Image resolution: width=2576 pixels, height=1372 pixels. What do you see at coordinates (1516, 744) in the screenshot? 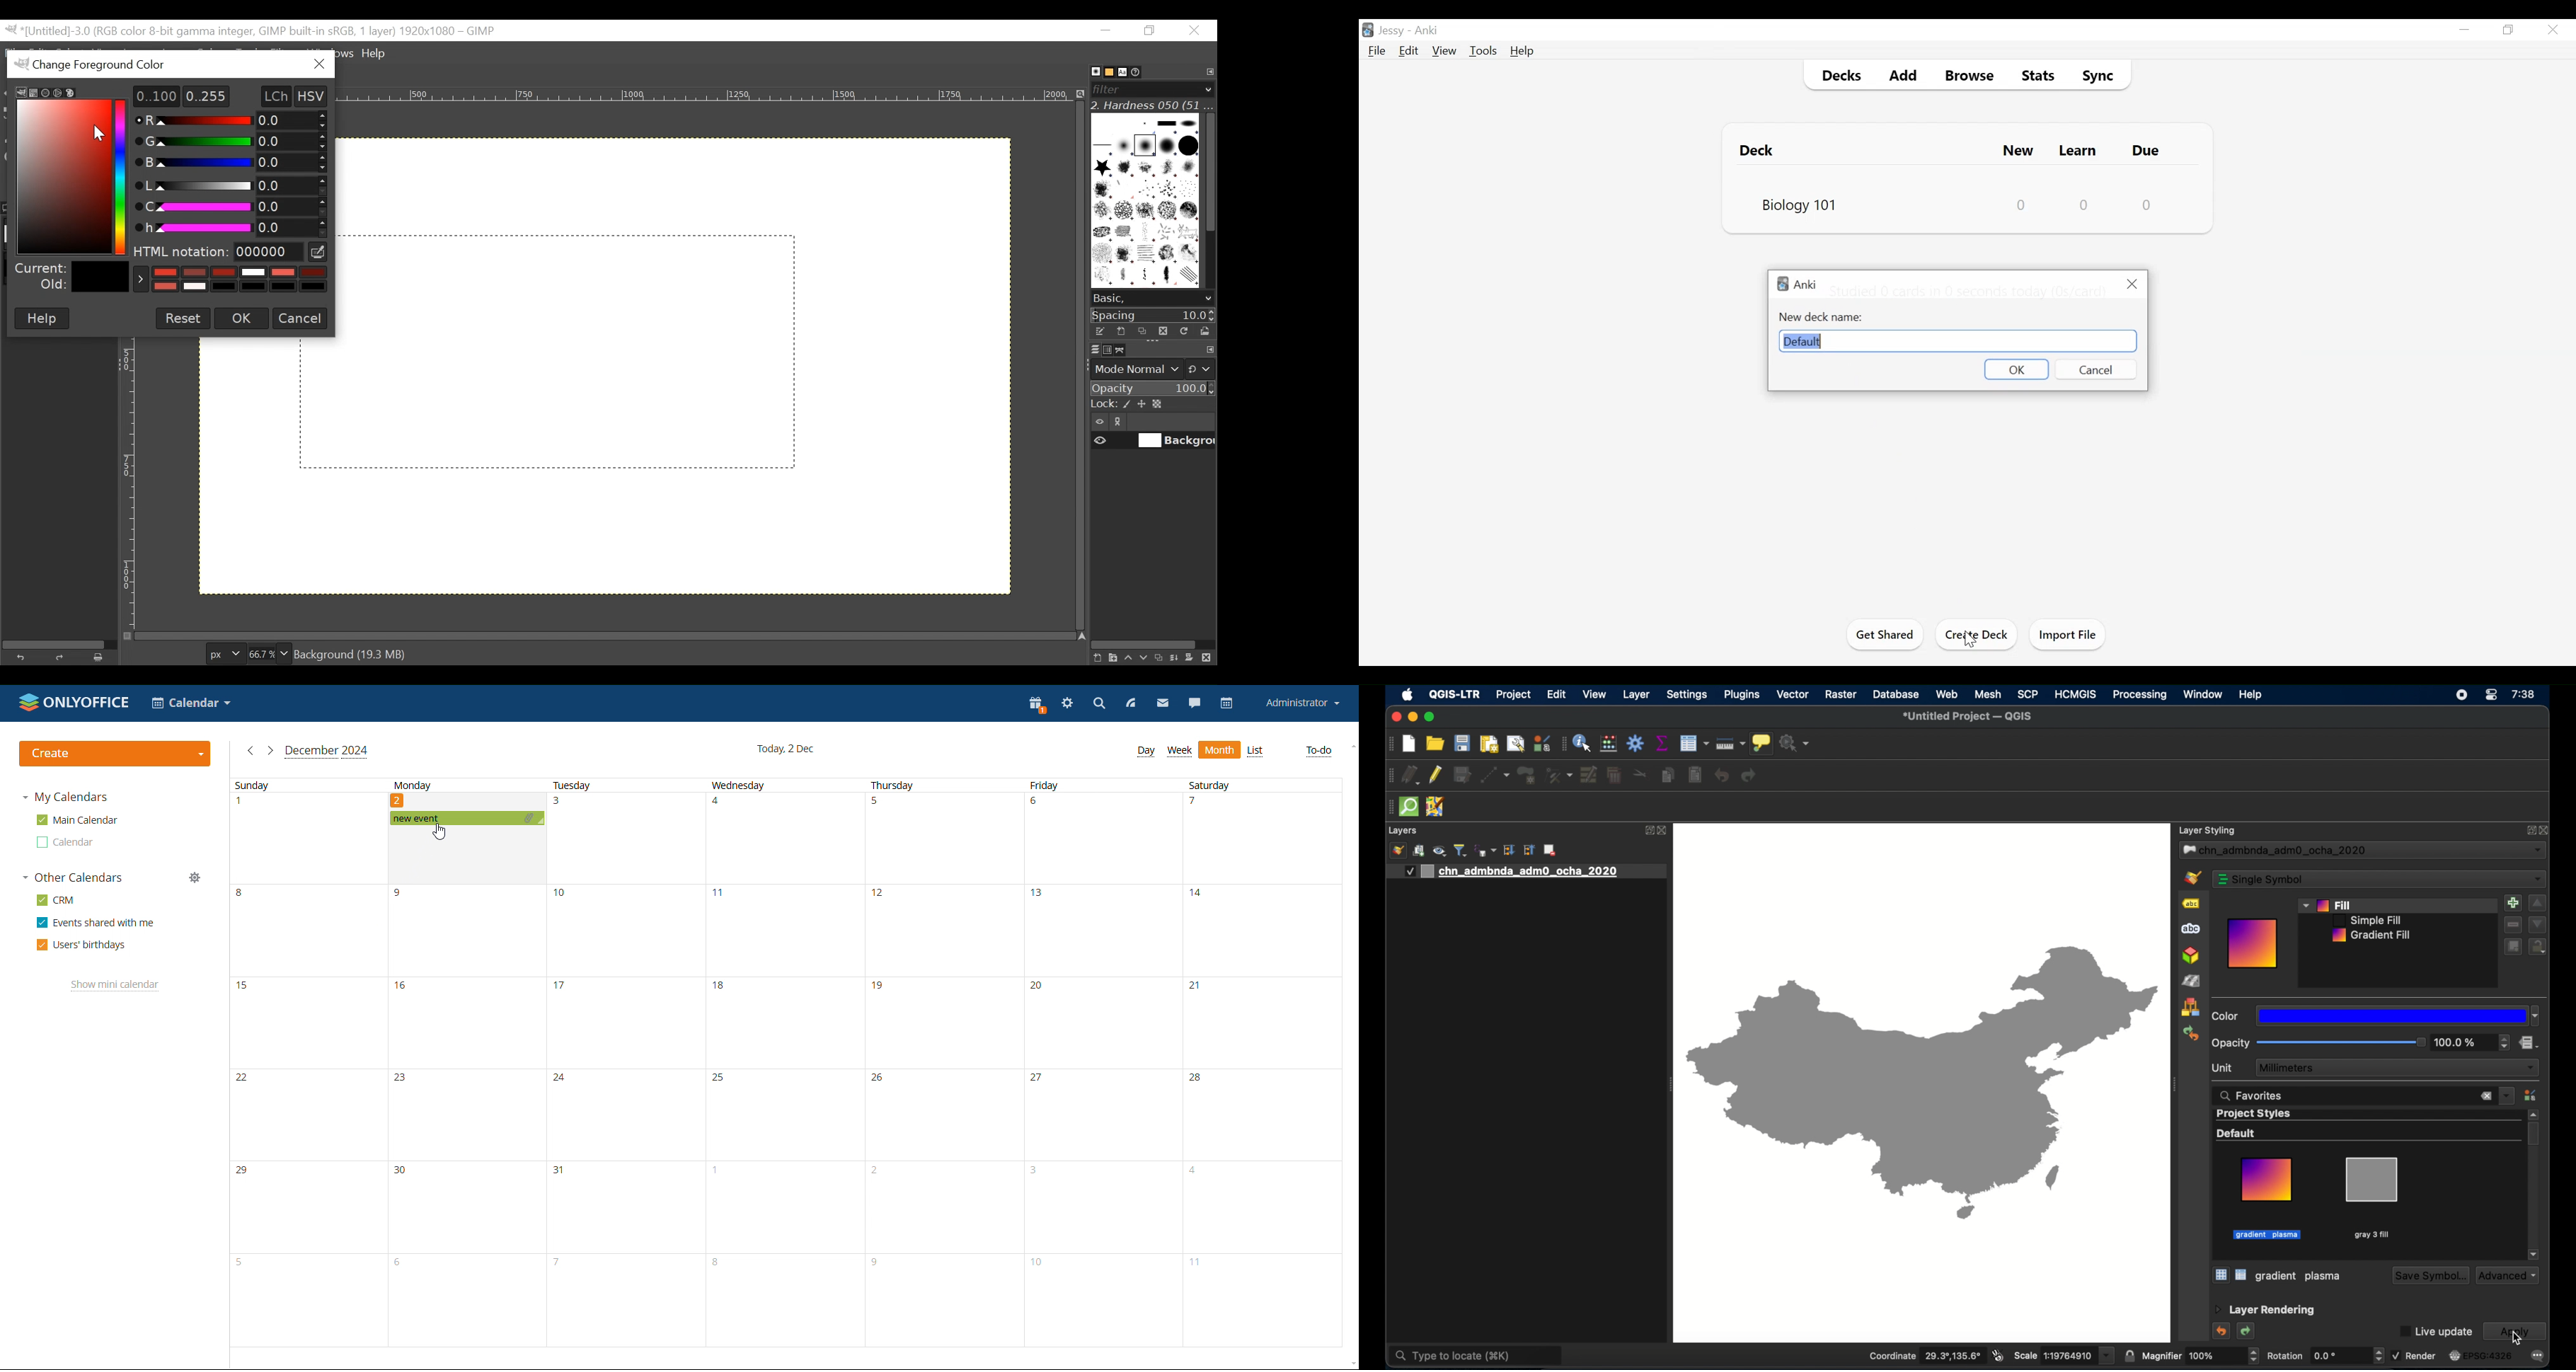
I see `open layout manager` at bounding box center [1516, 744].